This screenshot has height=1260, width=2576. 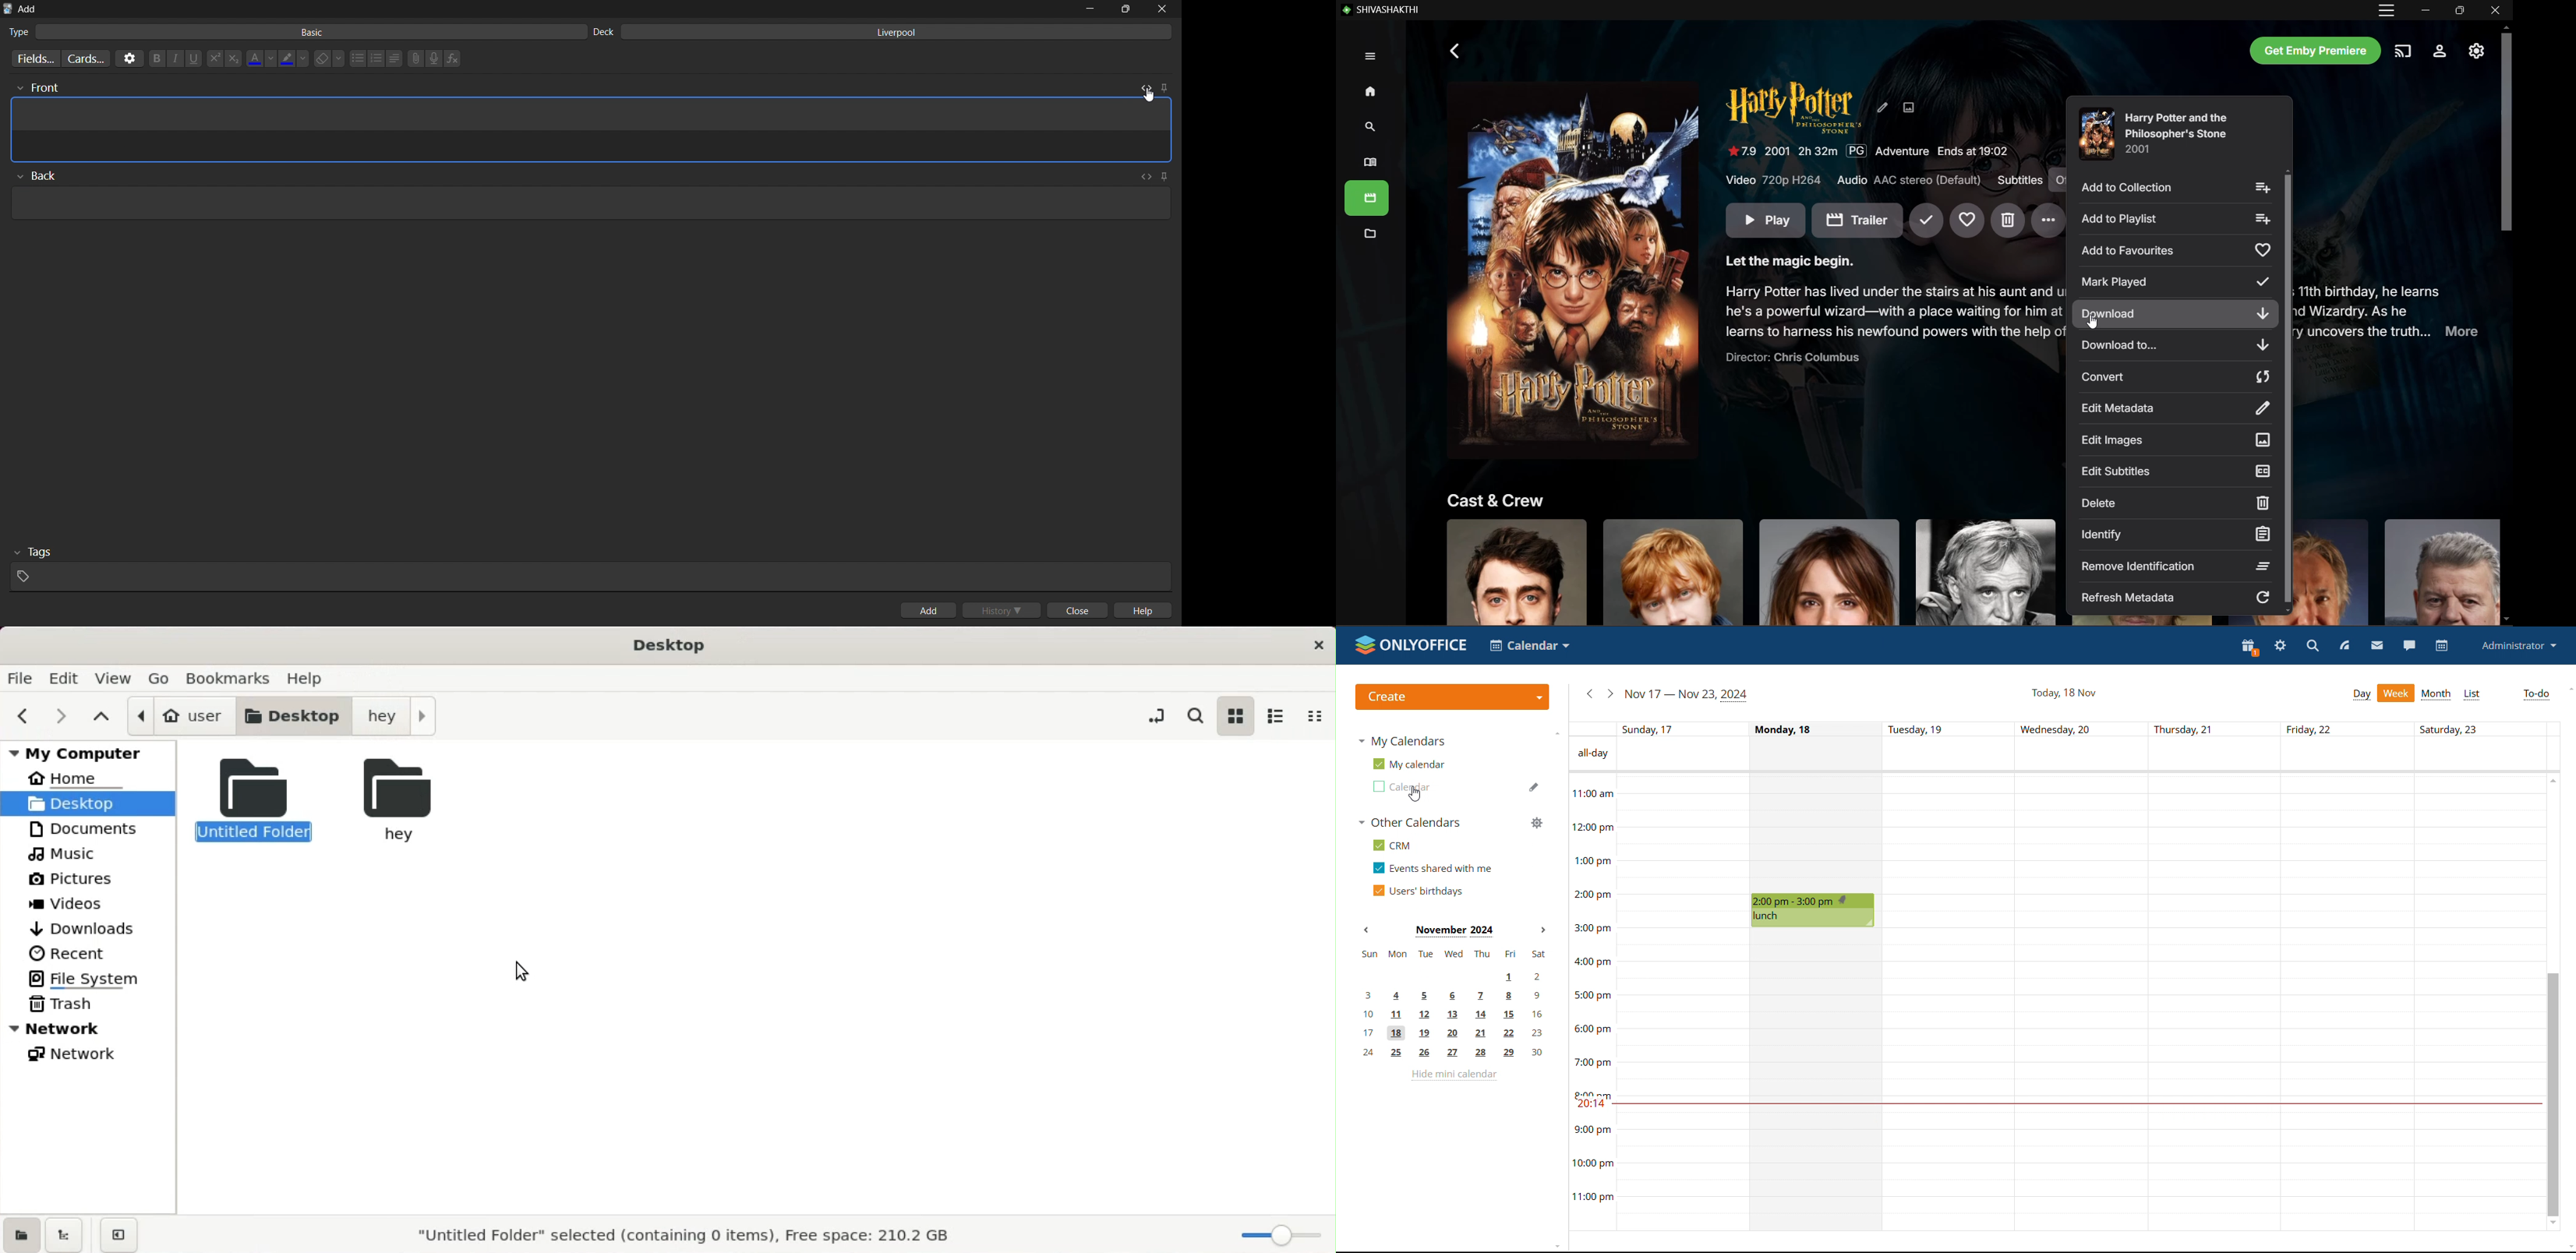 I want to click on attach files, so click(x=415, y=58).